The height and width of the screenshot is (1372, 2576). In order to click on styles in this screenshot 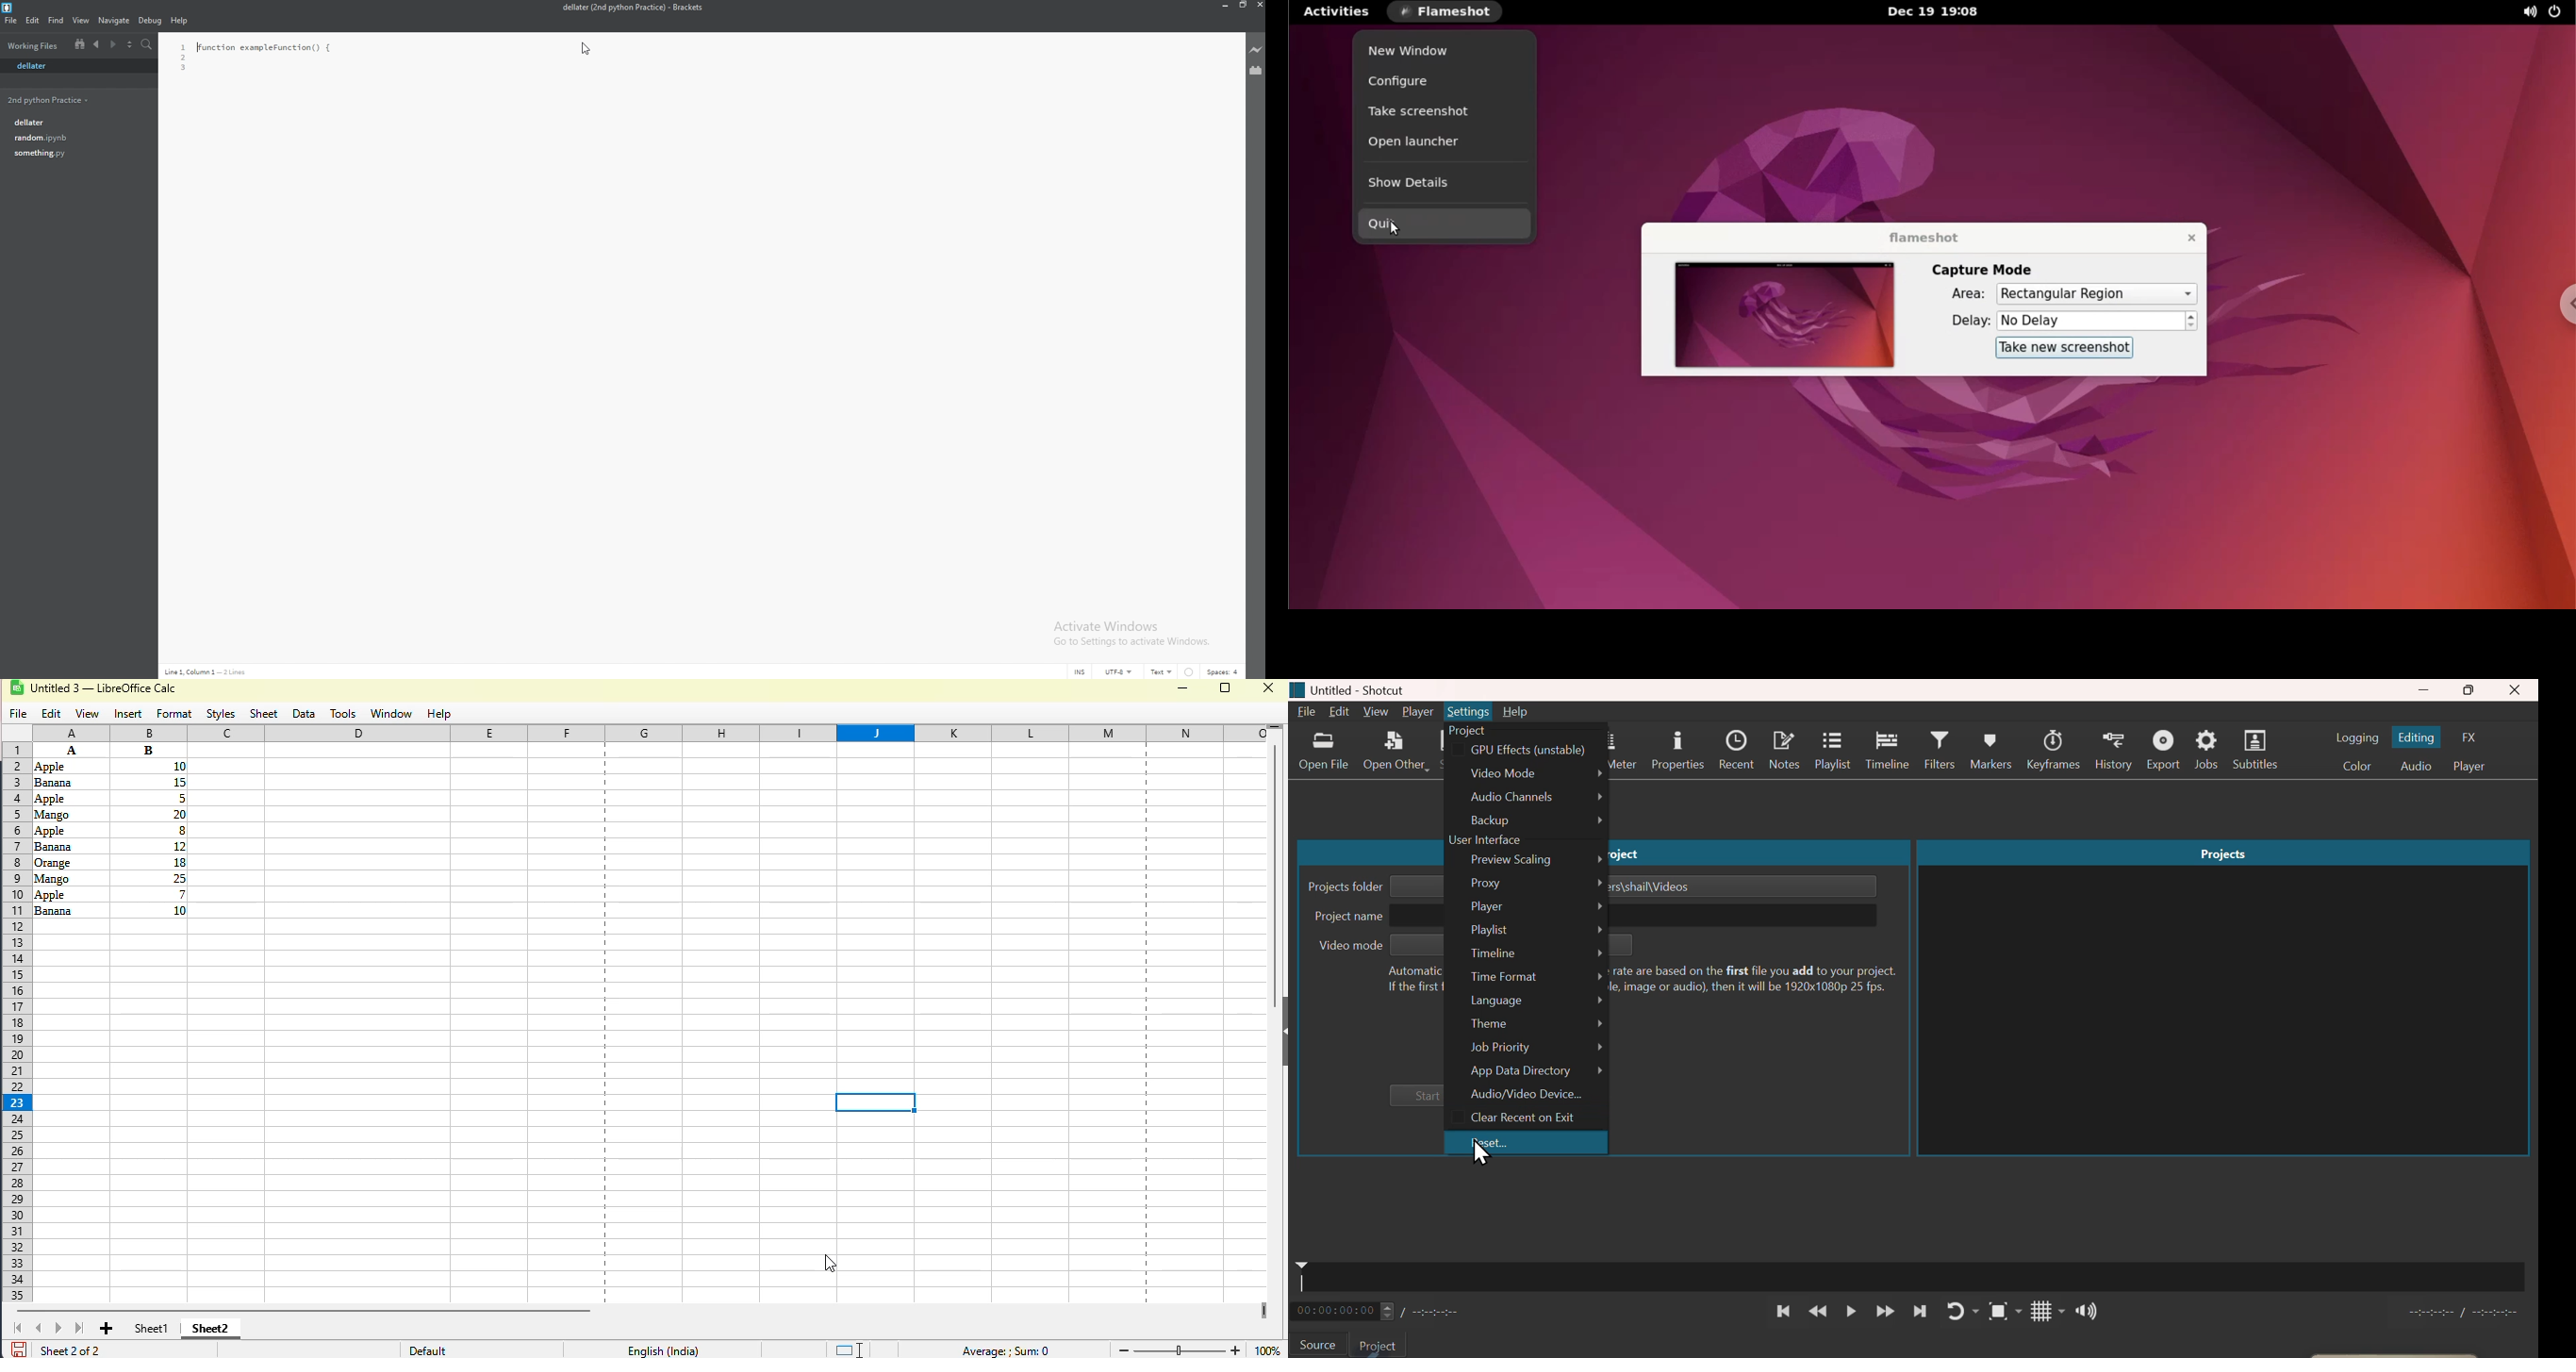, I will do `click(222, 715)`.